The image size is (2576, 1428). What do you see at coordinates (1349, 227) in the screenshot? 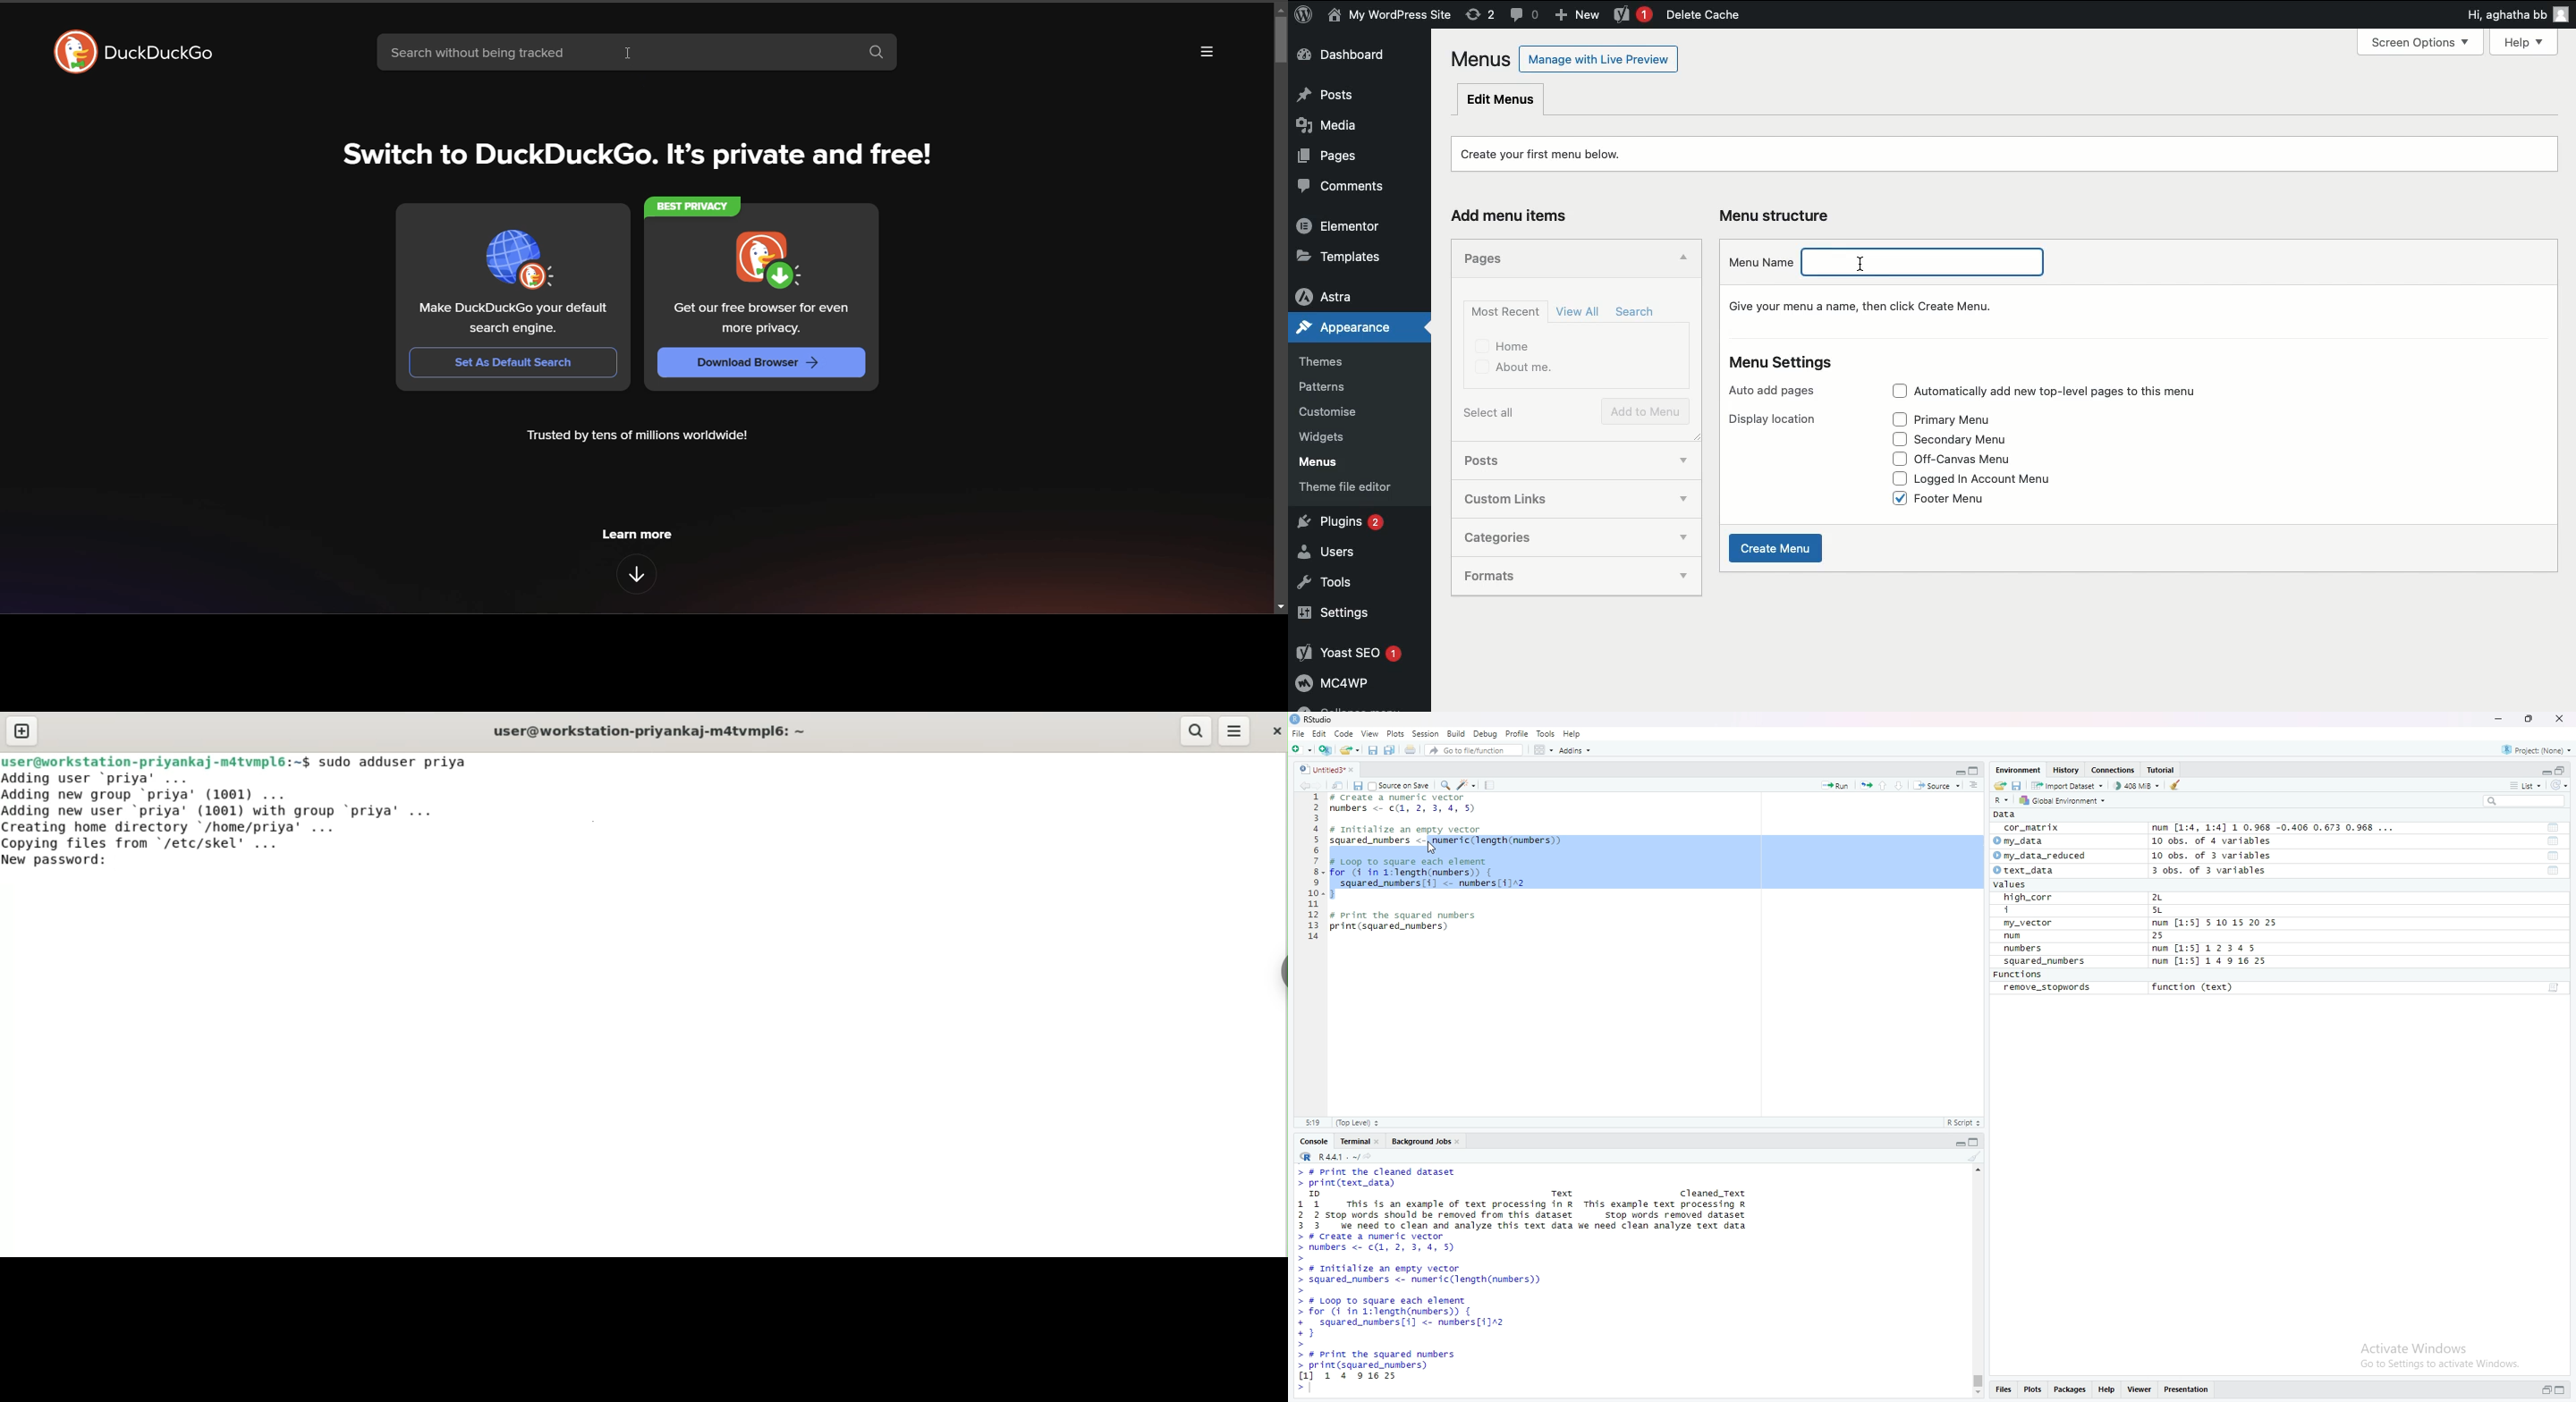
I see `Elementor` at bounding box center [1349, 227].